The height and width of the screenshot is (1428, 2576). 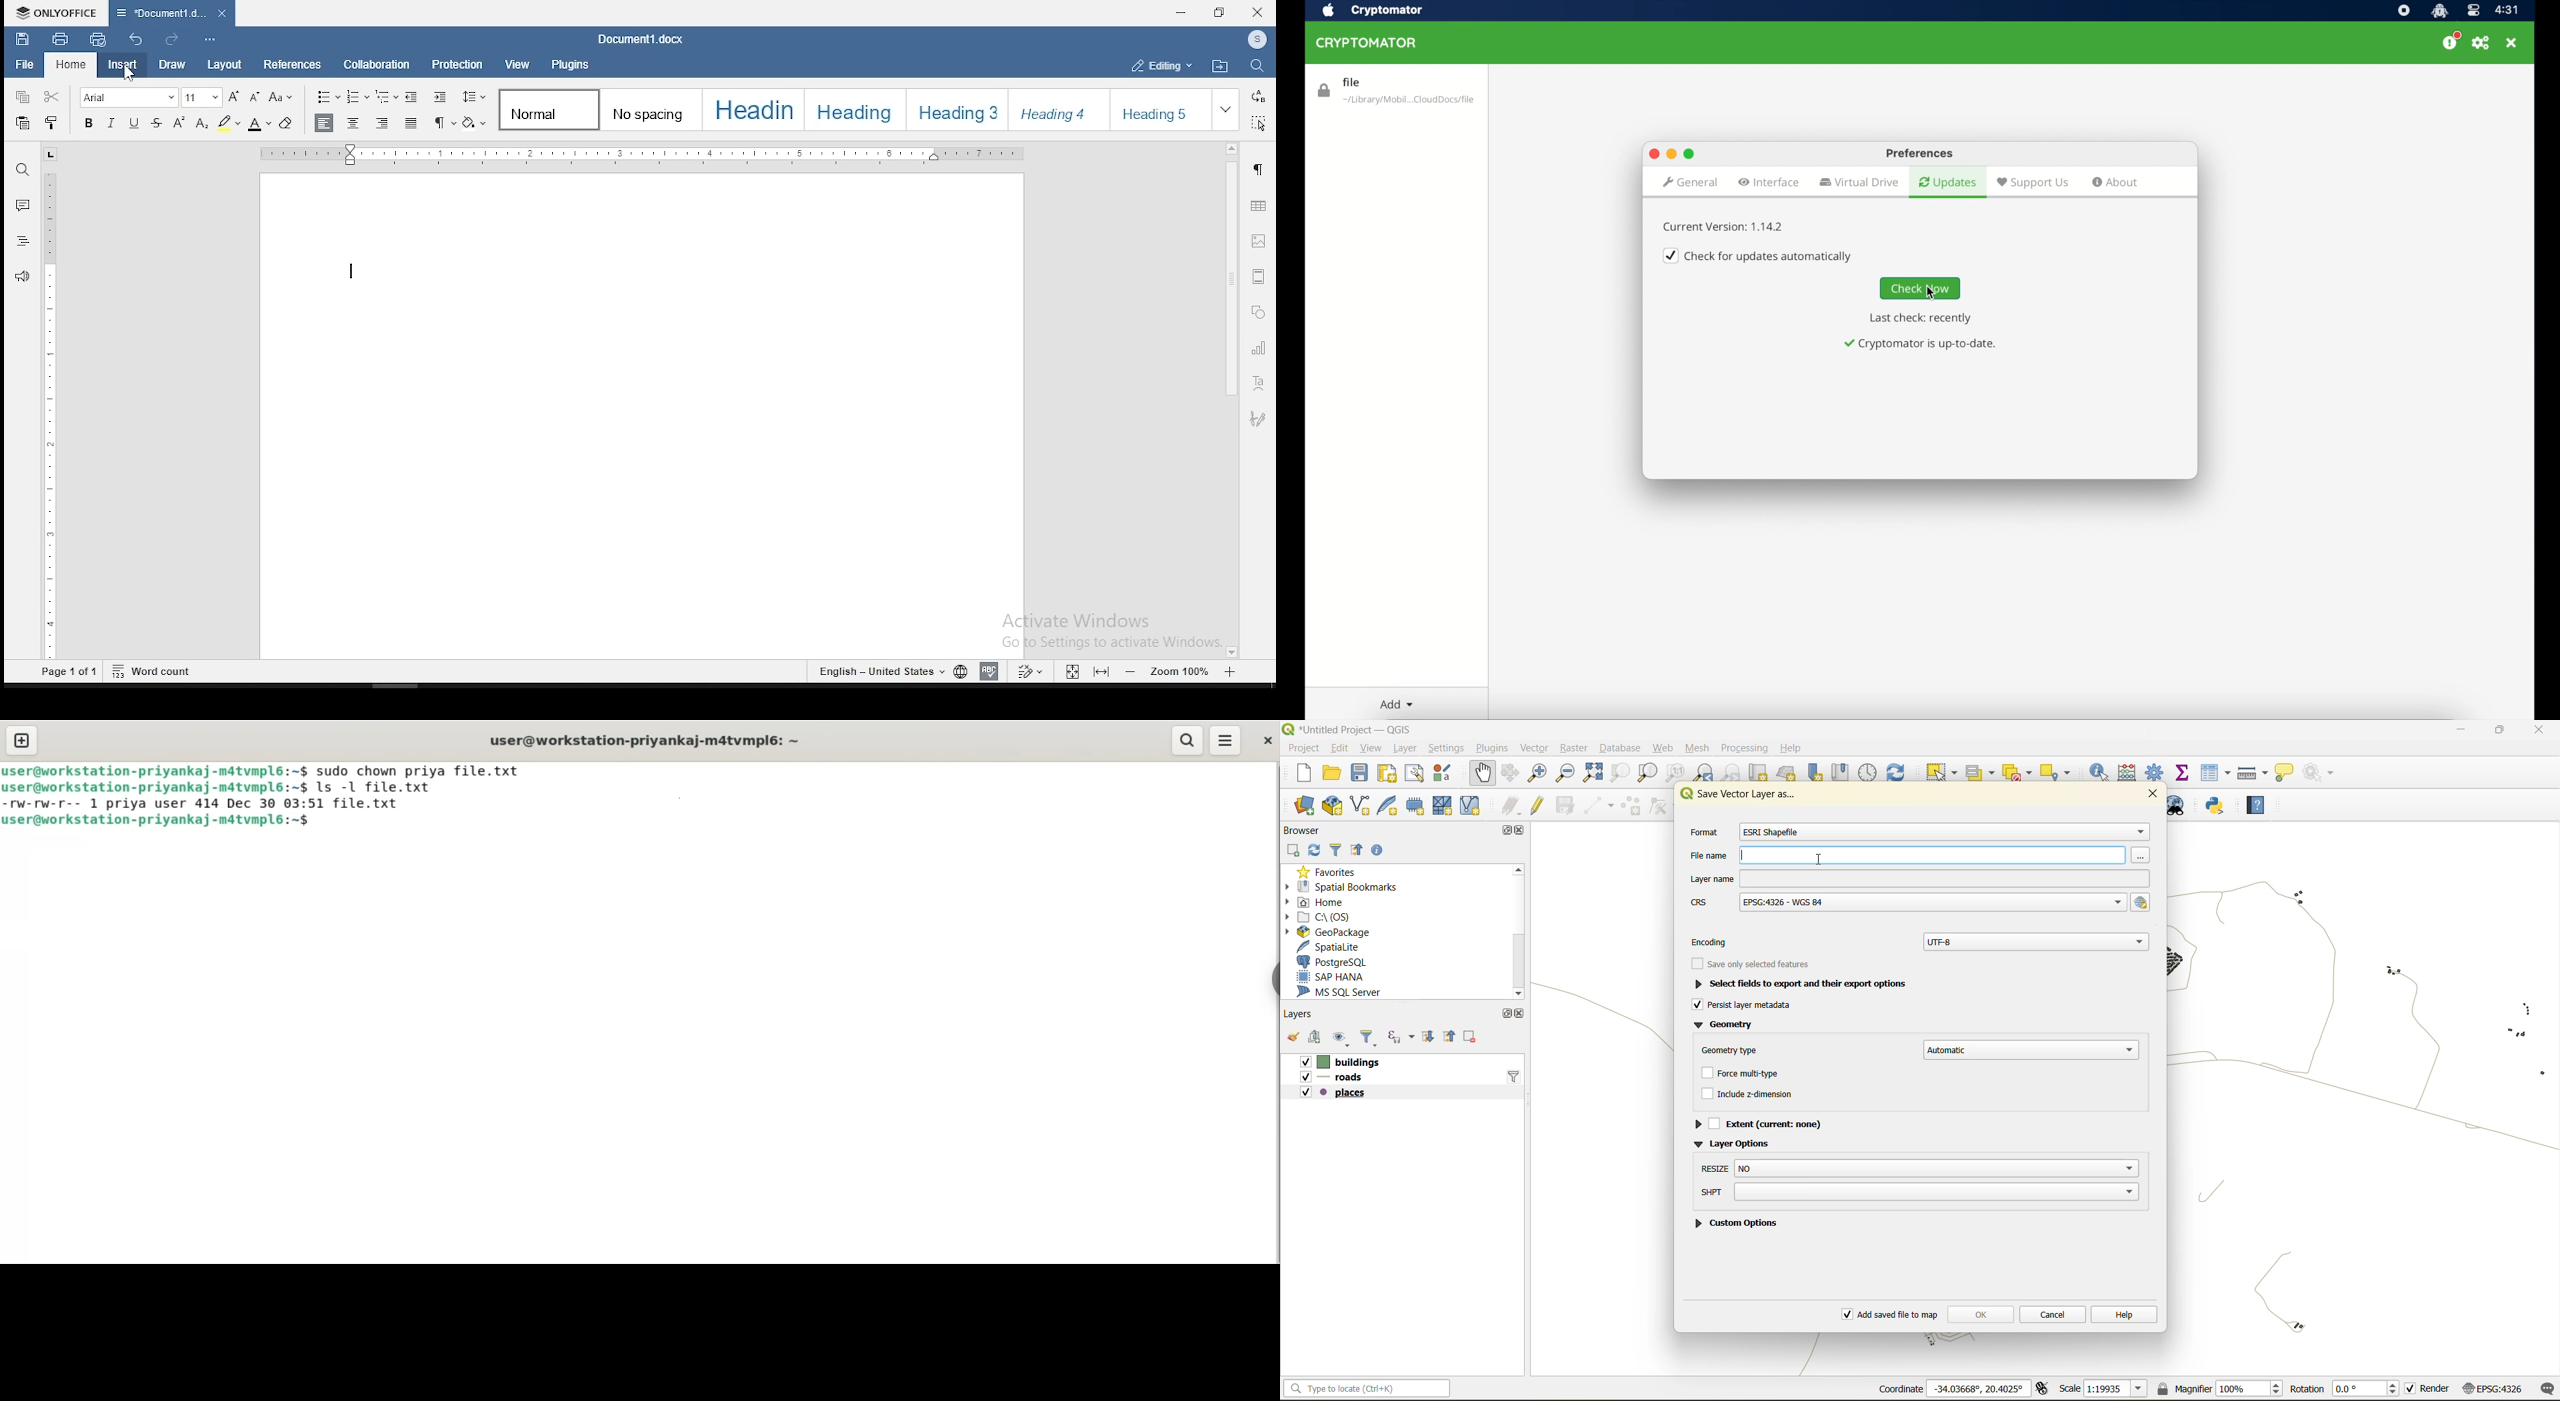 I want to click on numbered list, so click(x=360, y=96).